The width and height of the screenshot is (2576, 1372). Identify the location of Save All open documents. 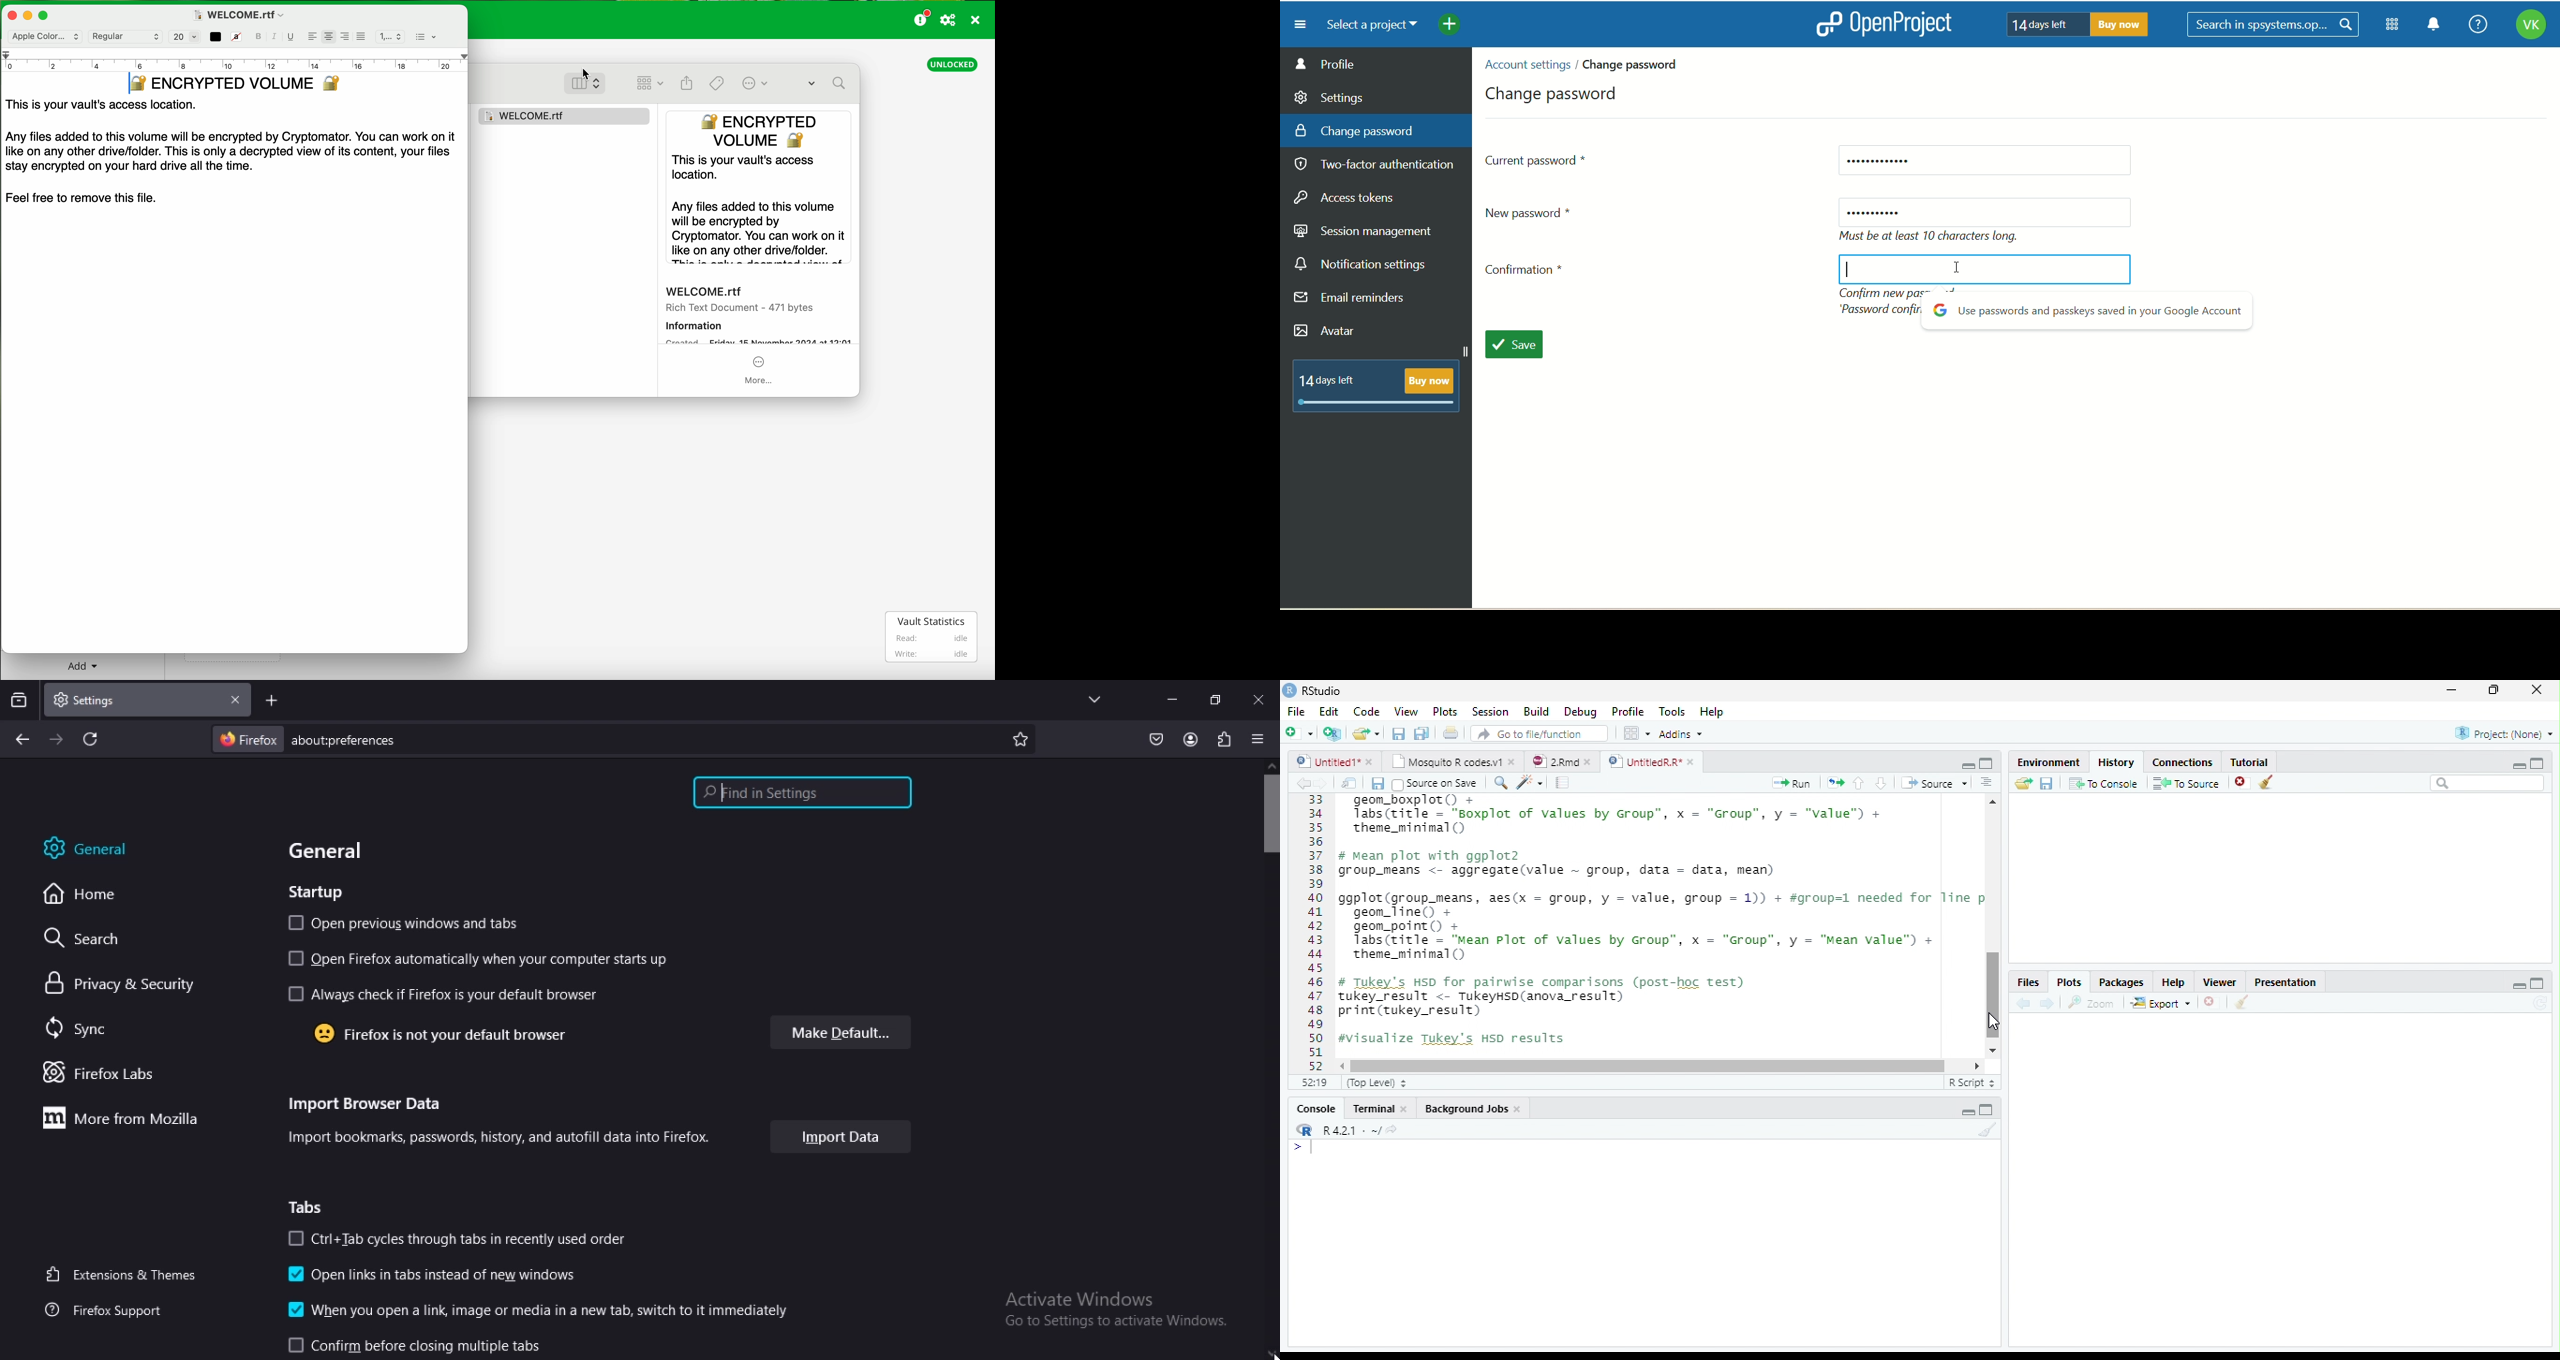
(1421, 733).